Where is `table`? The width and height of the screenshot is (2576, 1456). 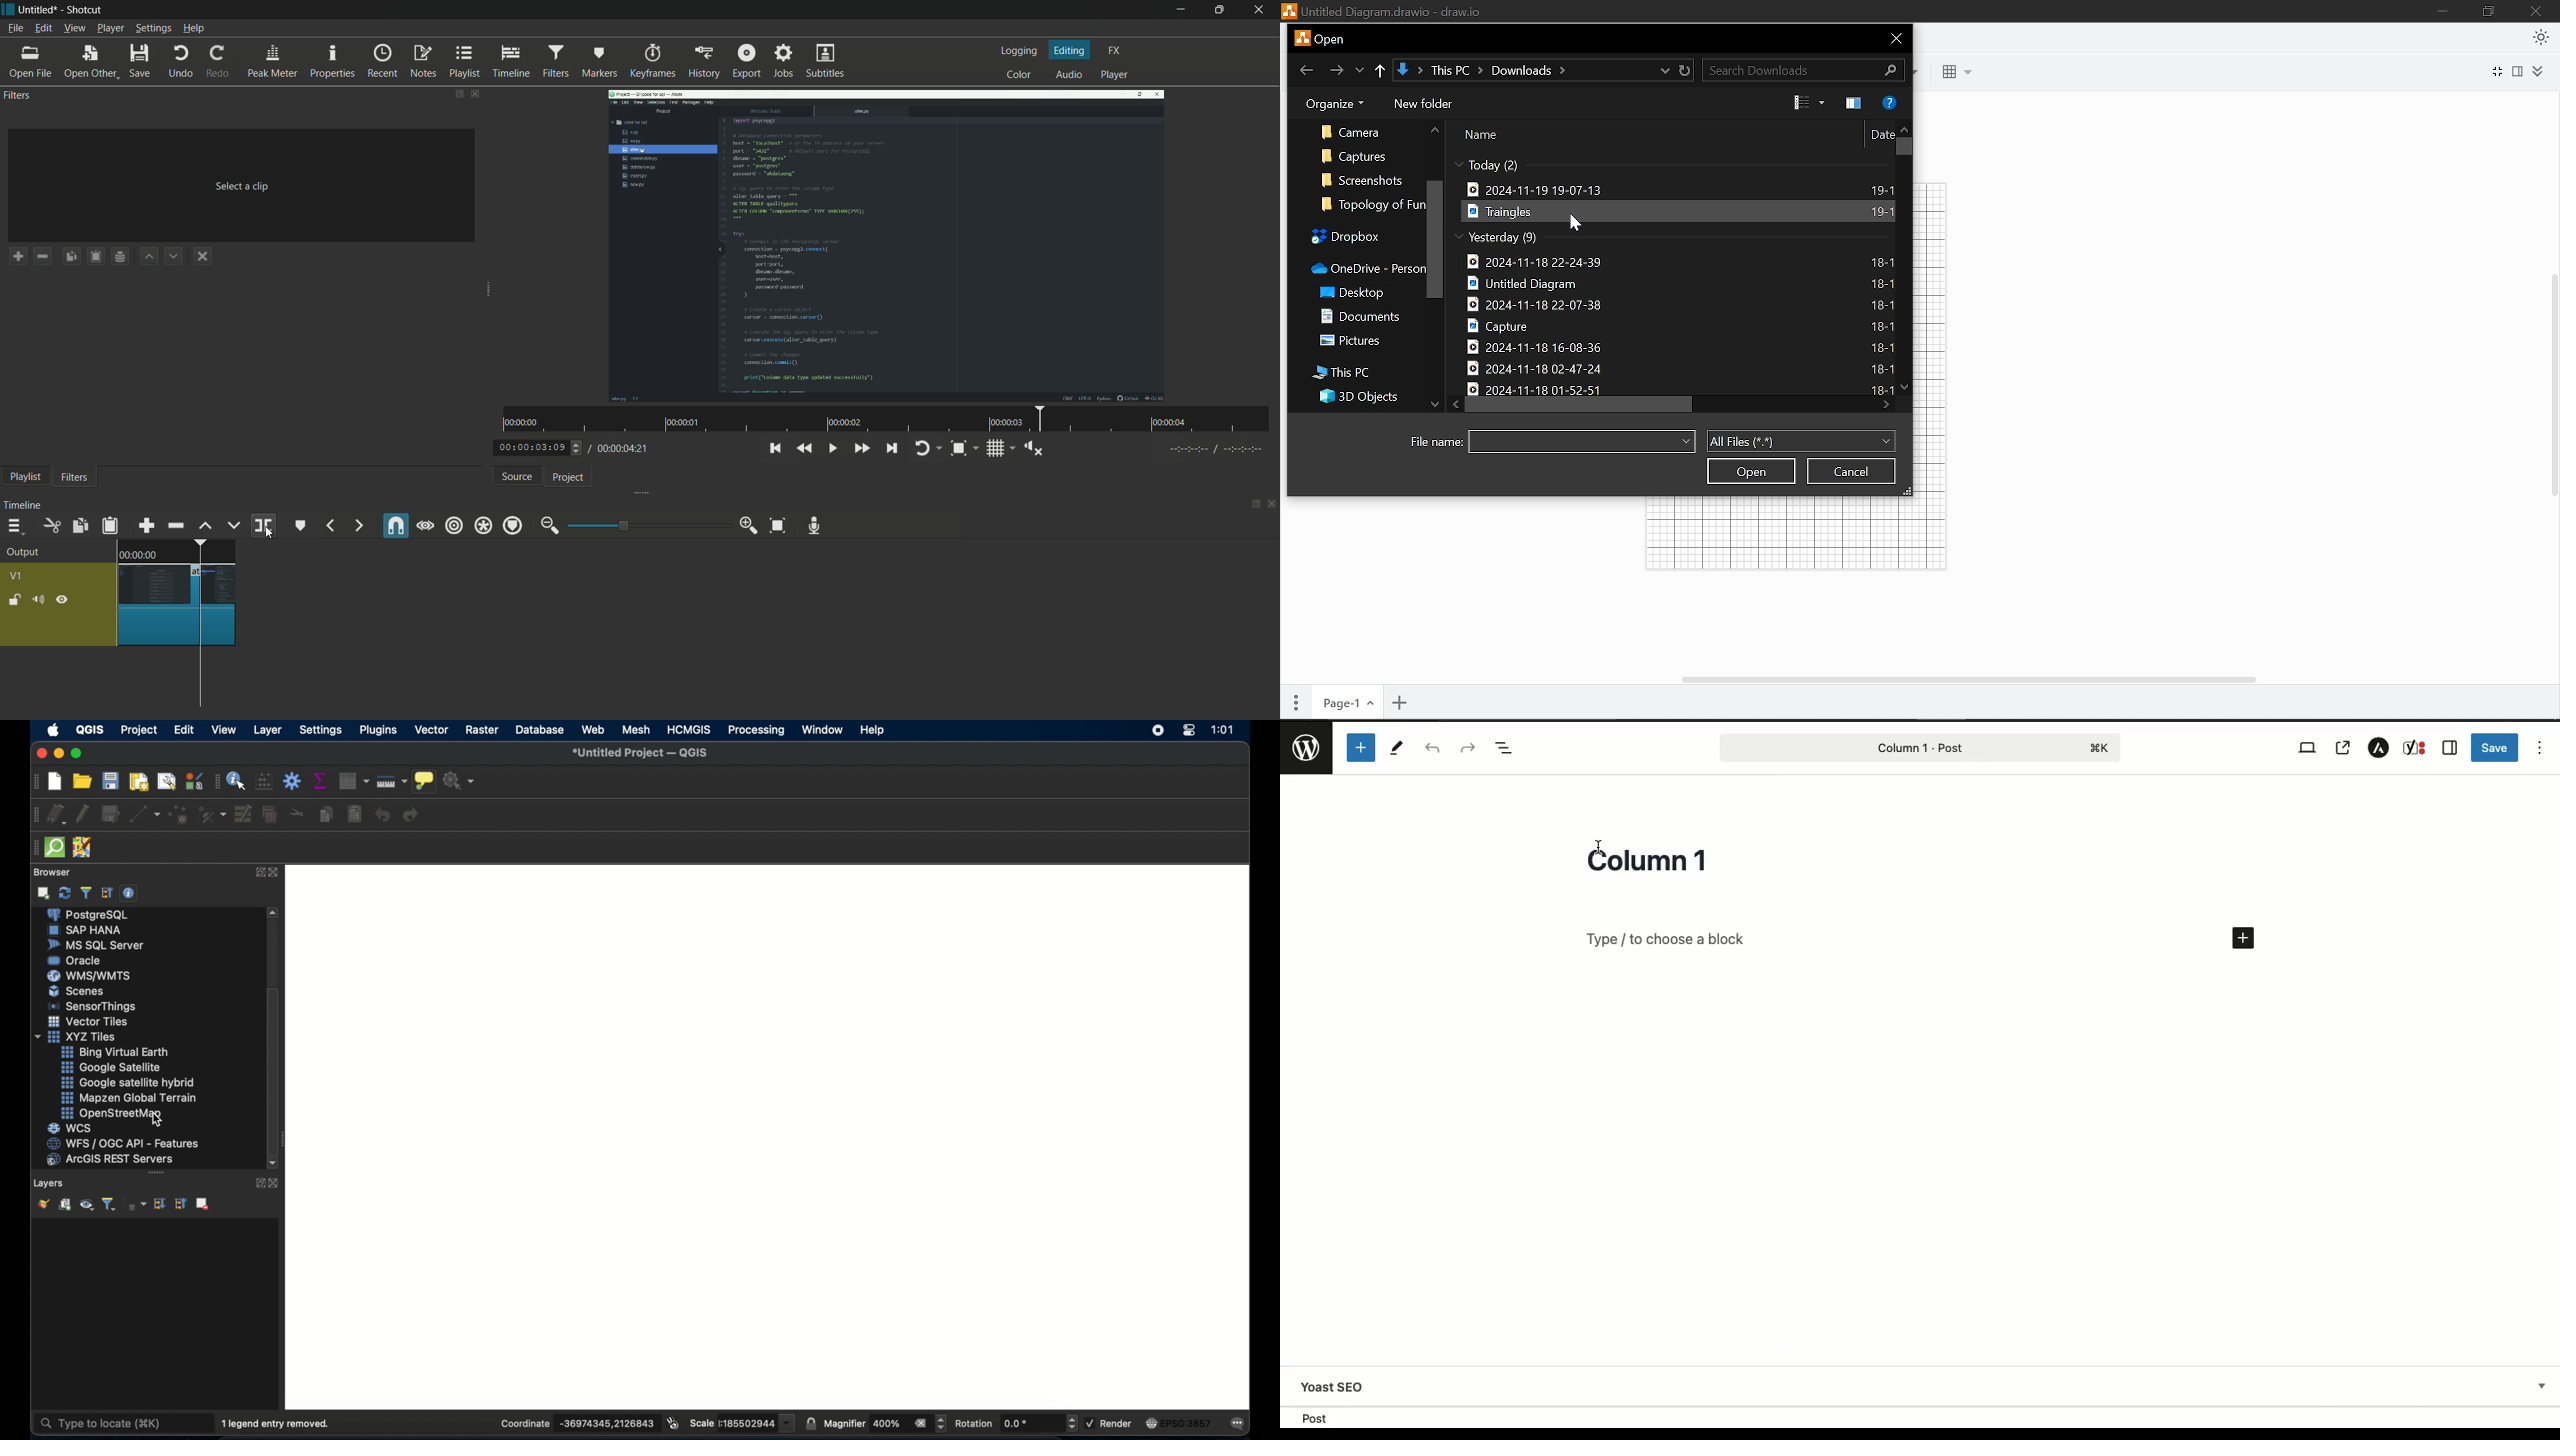
table is located at coordinates (1958, 72).